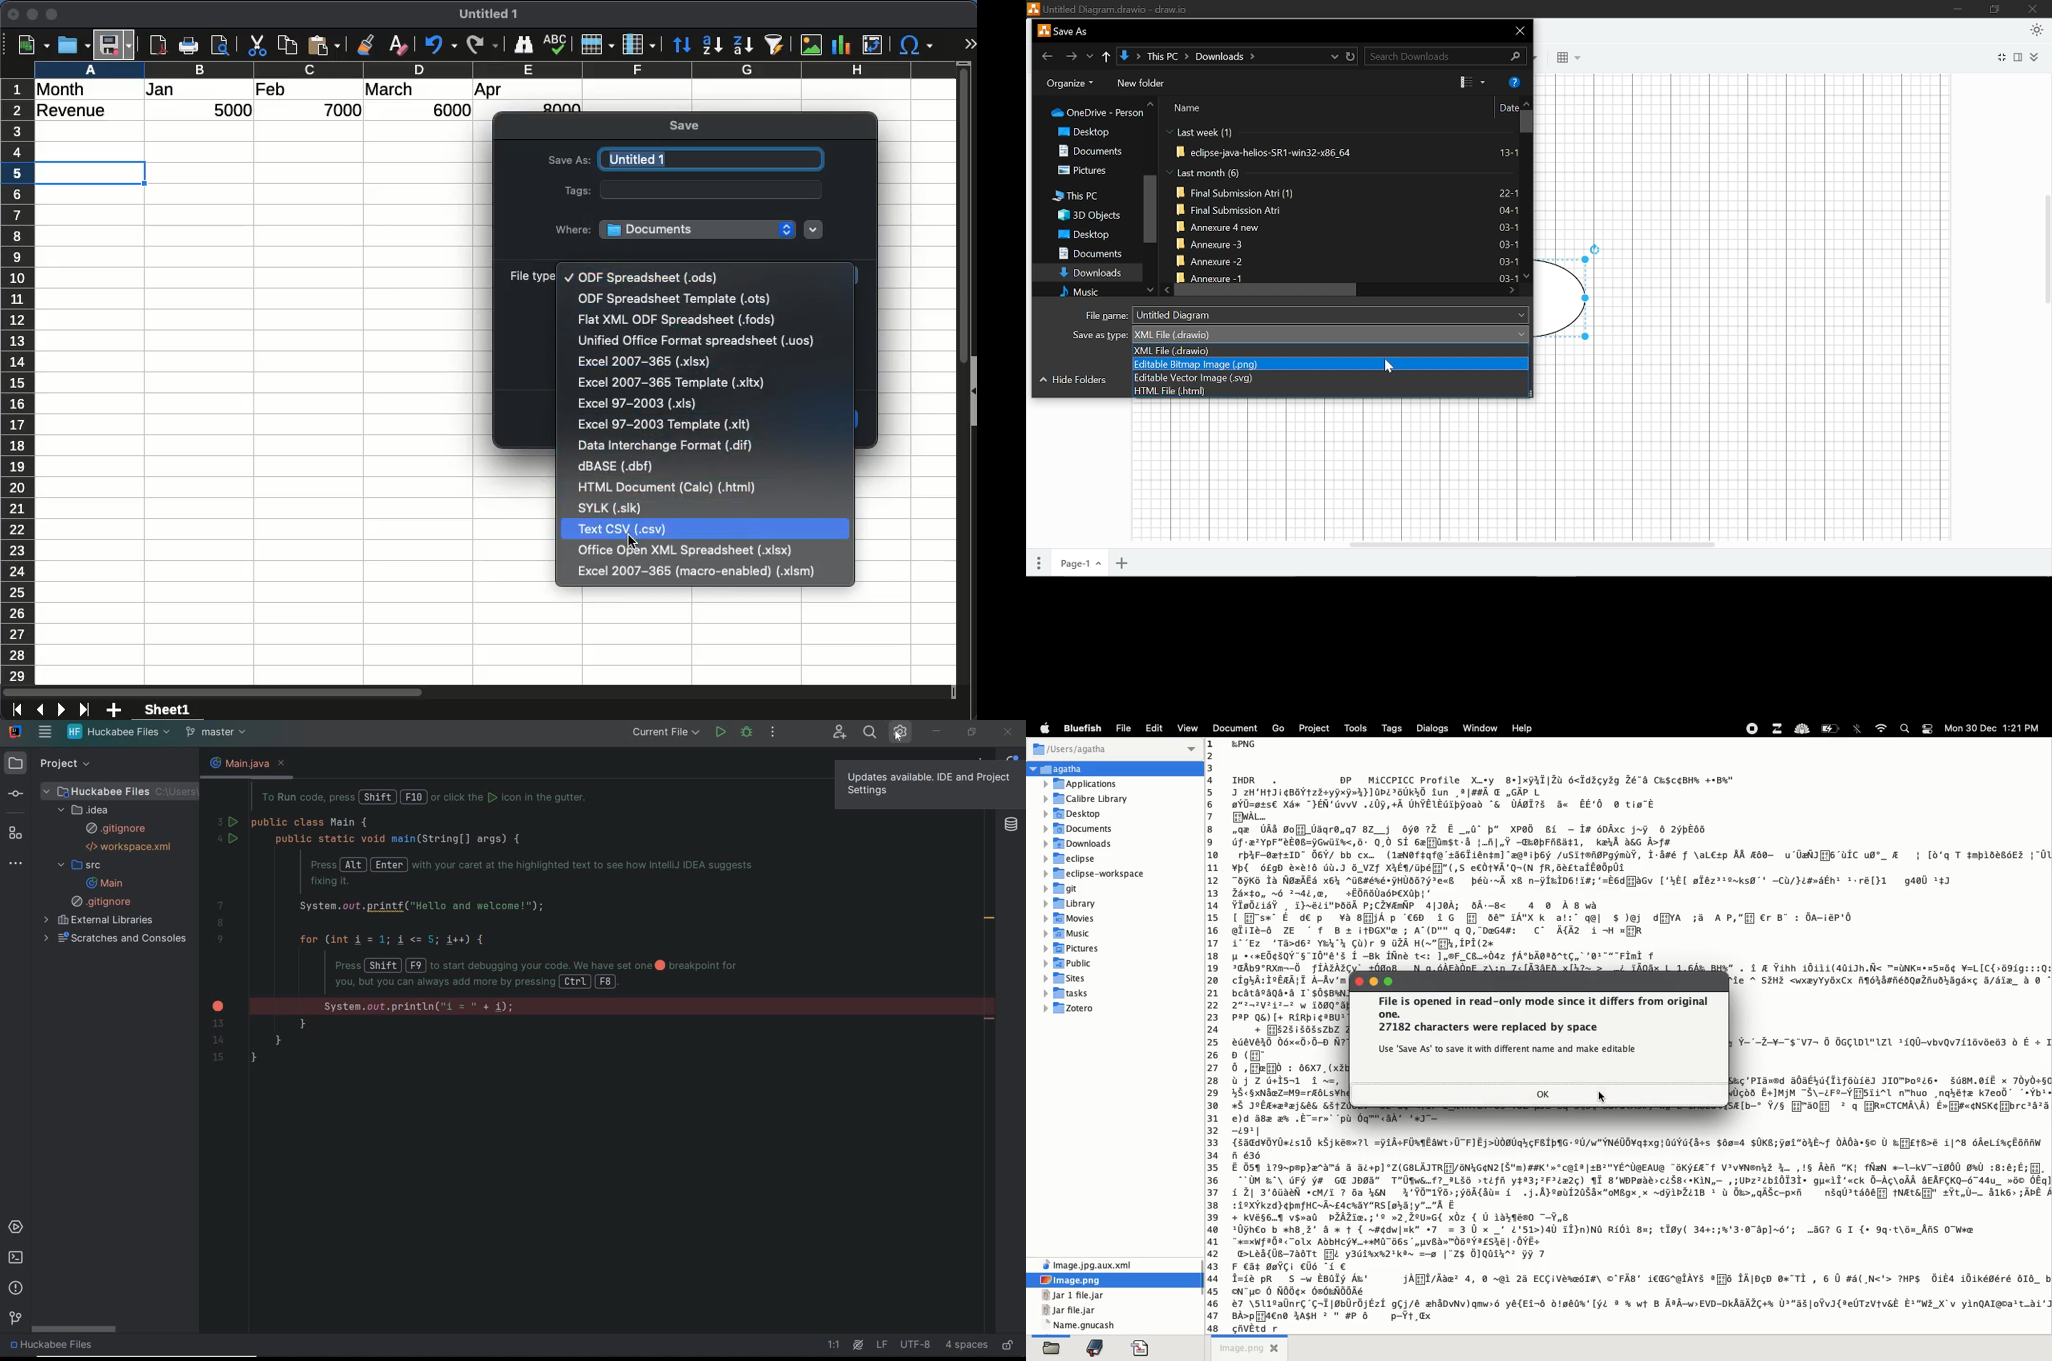  I want to click on unified office format spreadsheet, so click(697, 341).